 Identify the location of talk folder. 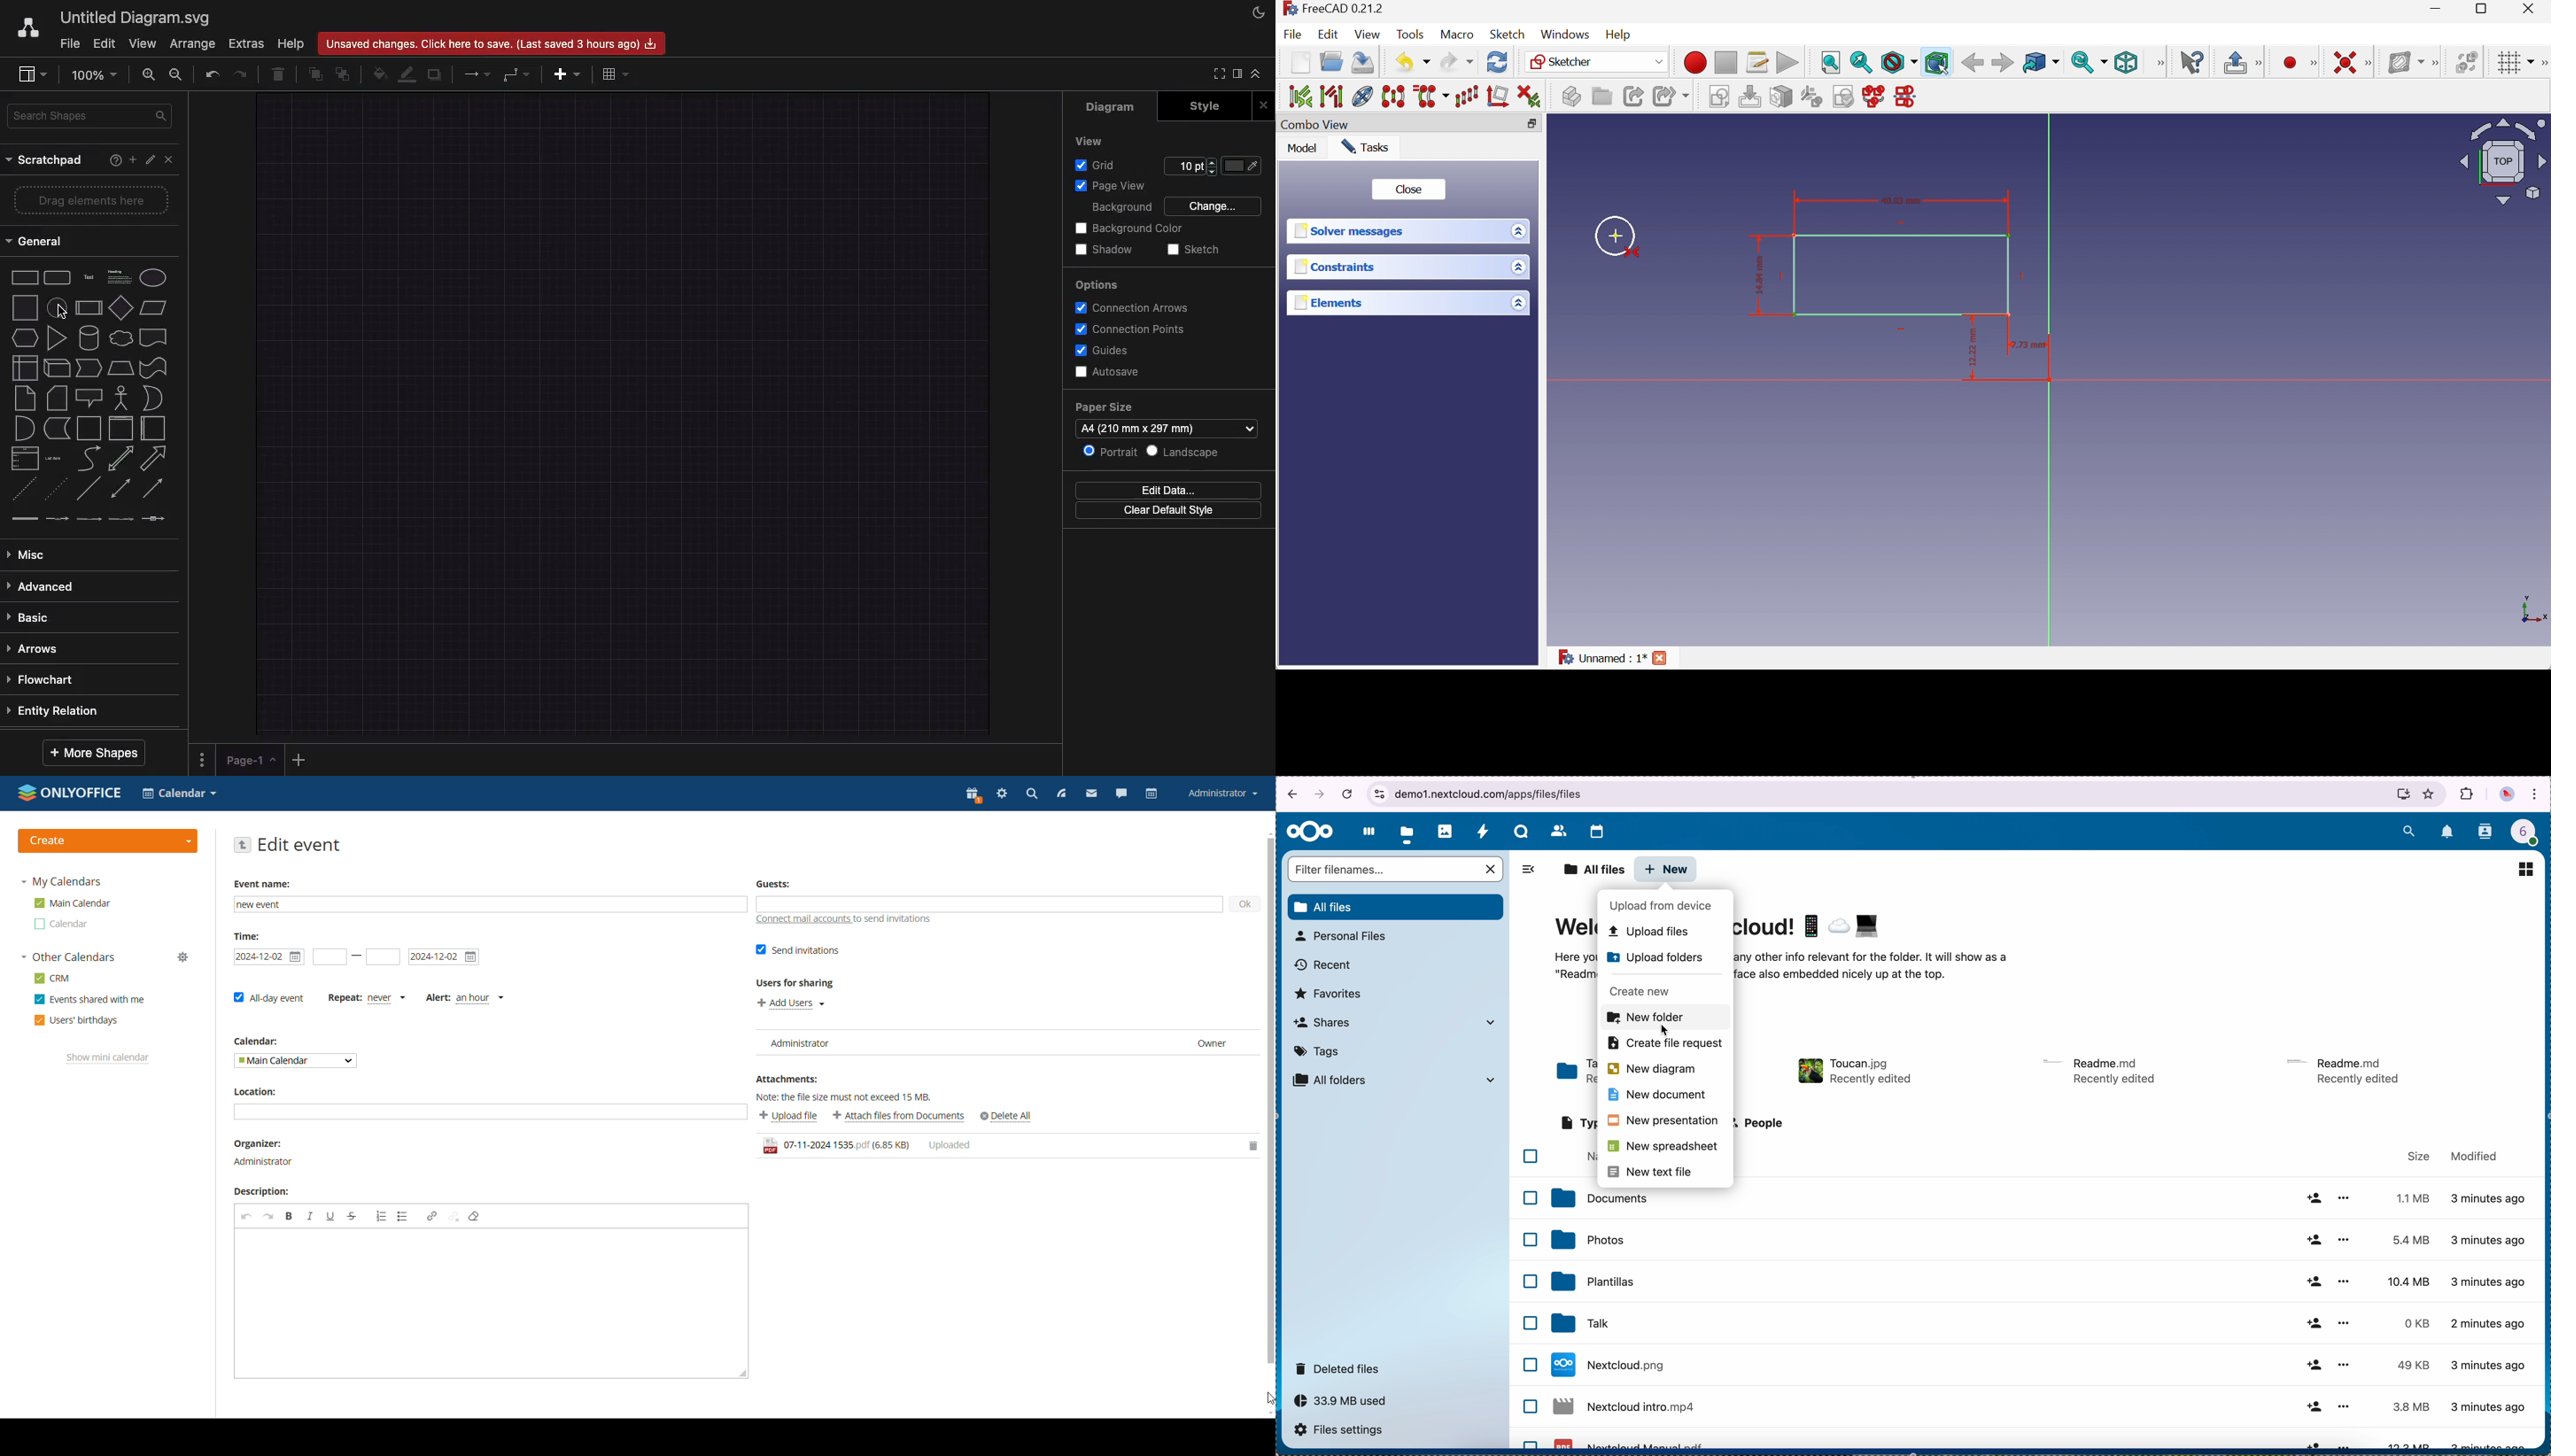
(1577, 1073).